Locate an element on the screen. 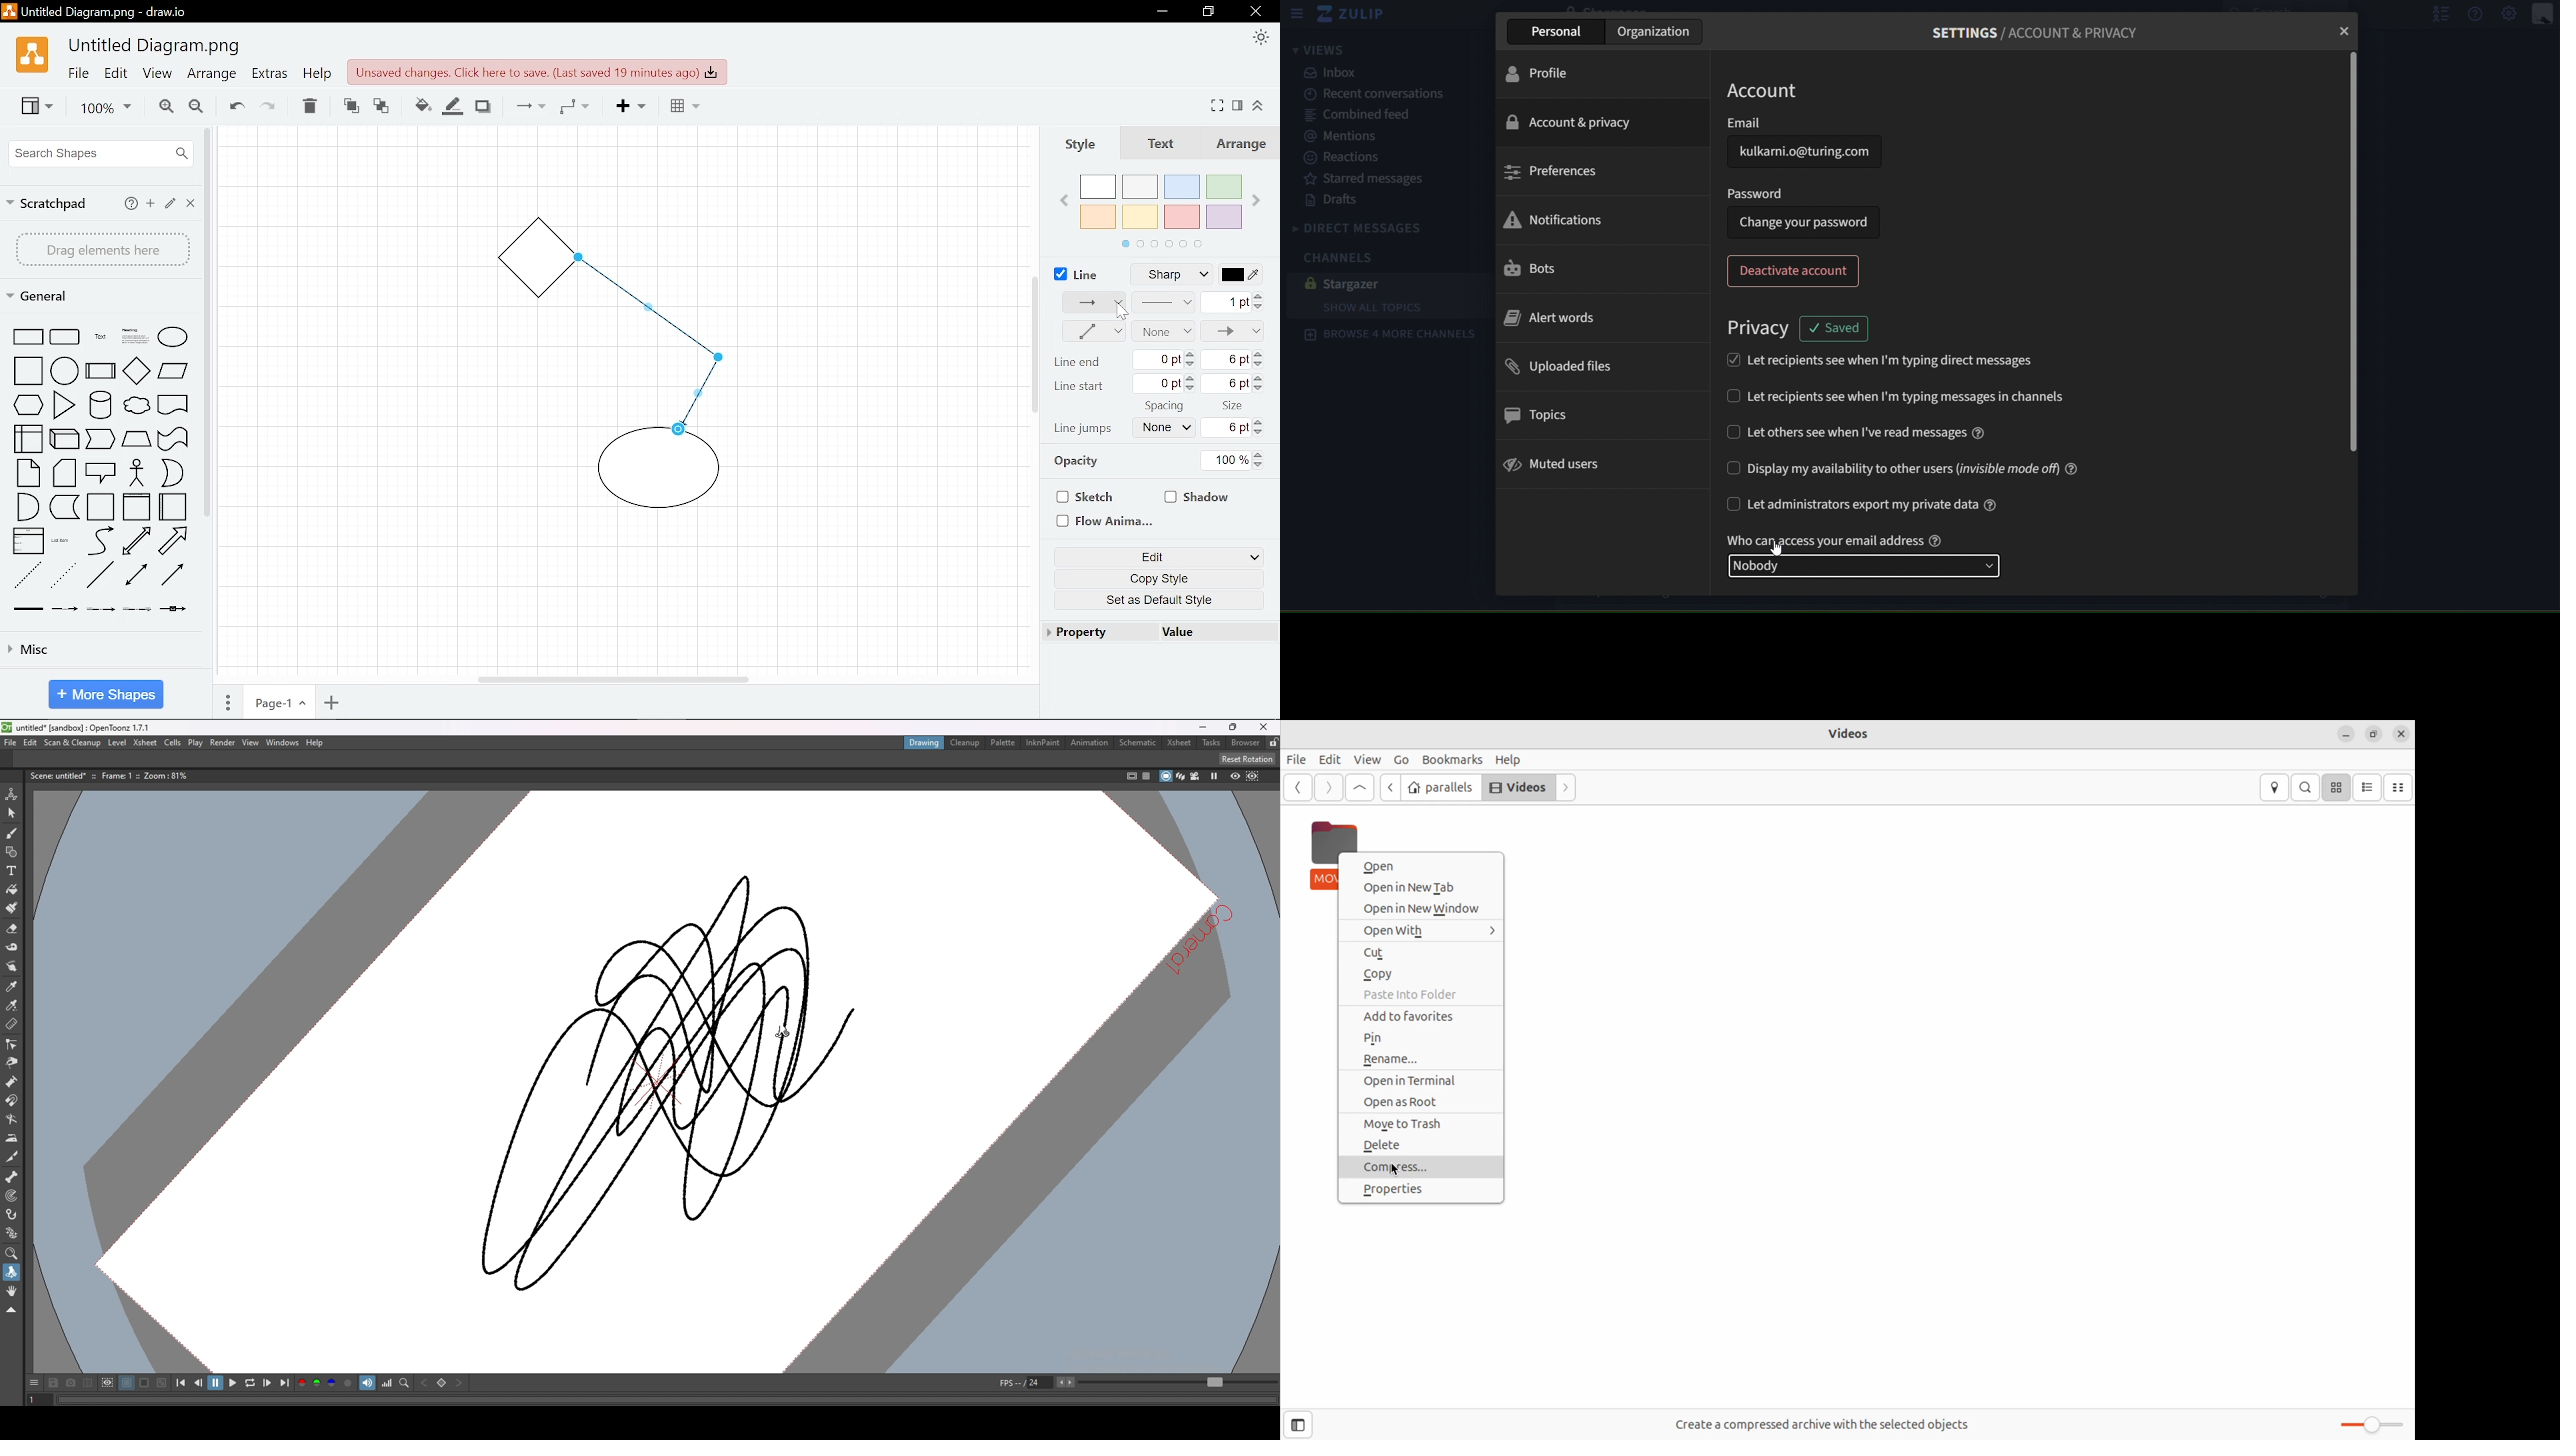 The image size is (2576, 1456). close is located at coordinates (2344, 31).